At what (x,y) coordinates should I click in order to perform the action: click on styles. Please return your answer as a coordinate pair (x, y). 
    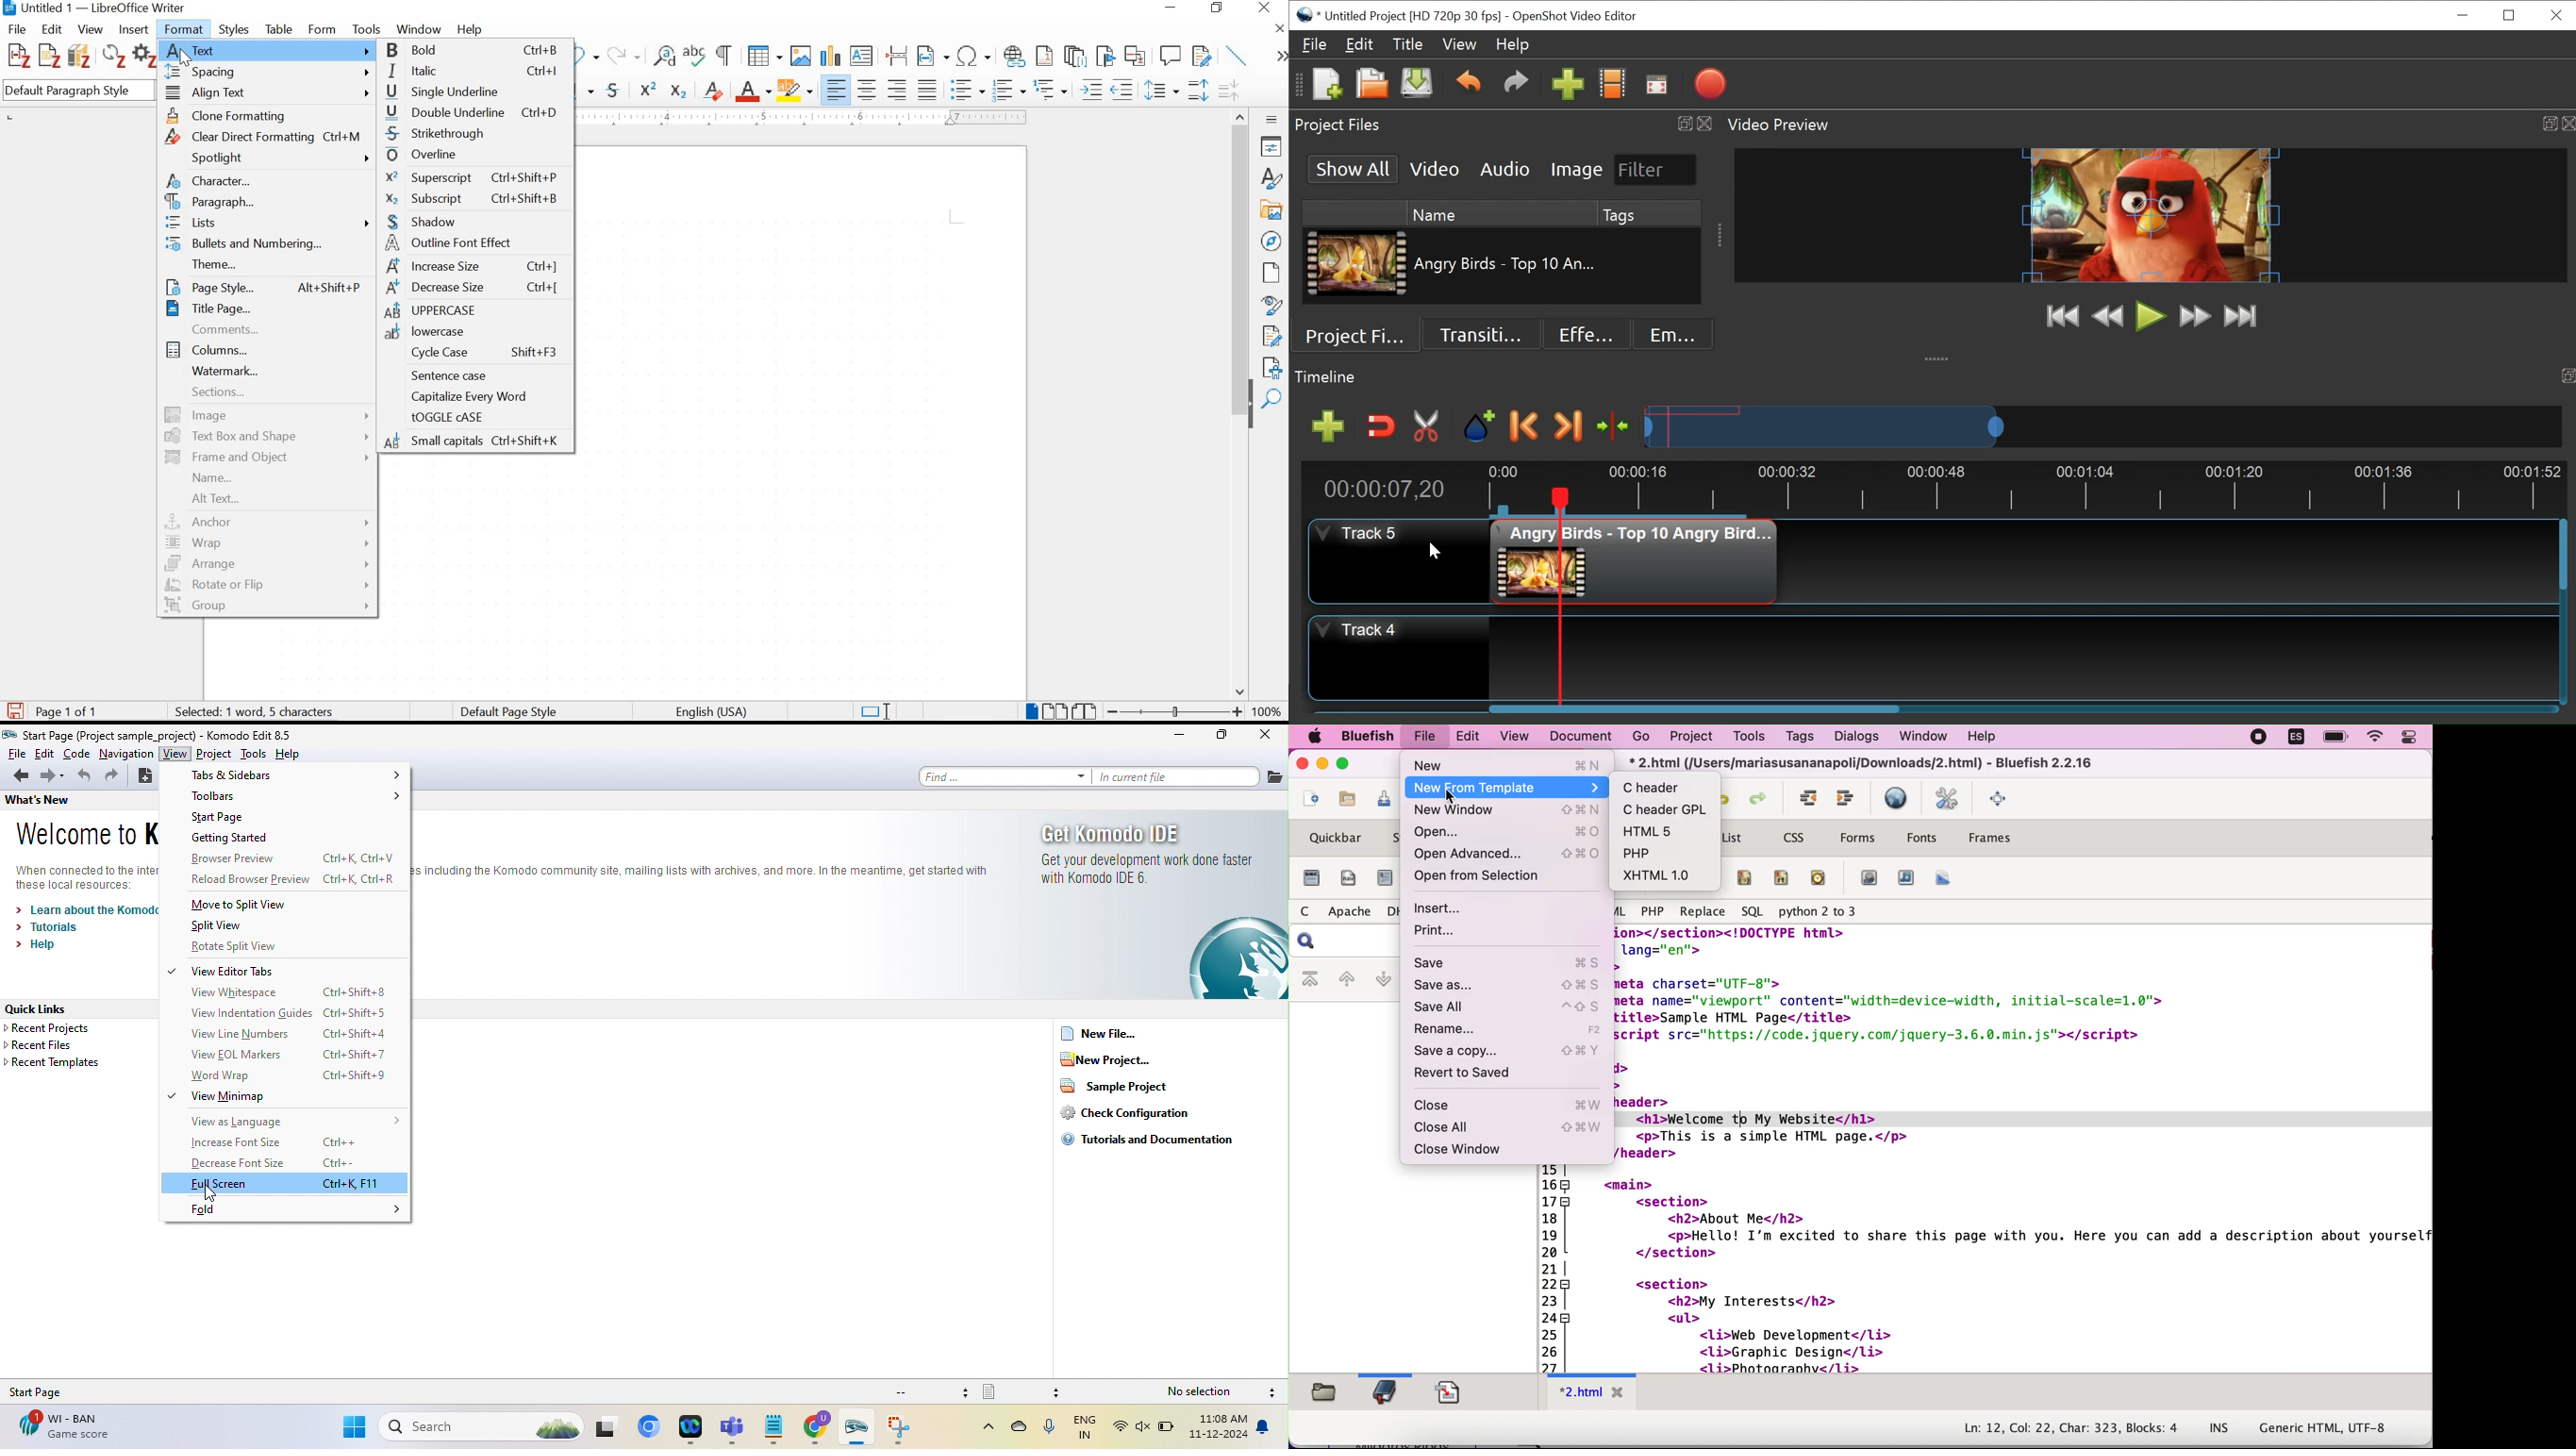
    Looking at the image, I should click on (1270, 178).